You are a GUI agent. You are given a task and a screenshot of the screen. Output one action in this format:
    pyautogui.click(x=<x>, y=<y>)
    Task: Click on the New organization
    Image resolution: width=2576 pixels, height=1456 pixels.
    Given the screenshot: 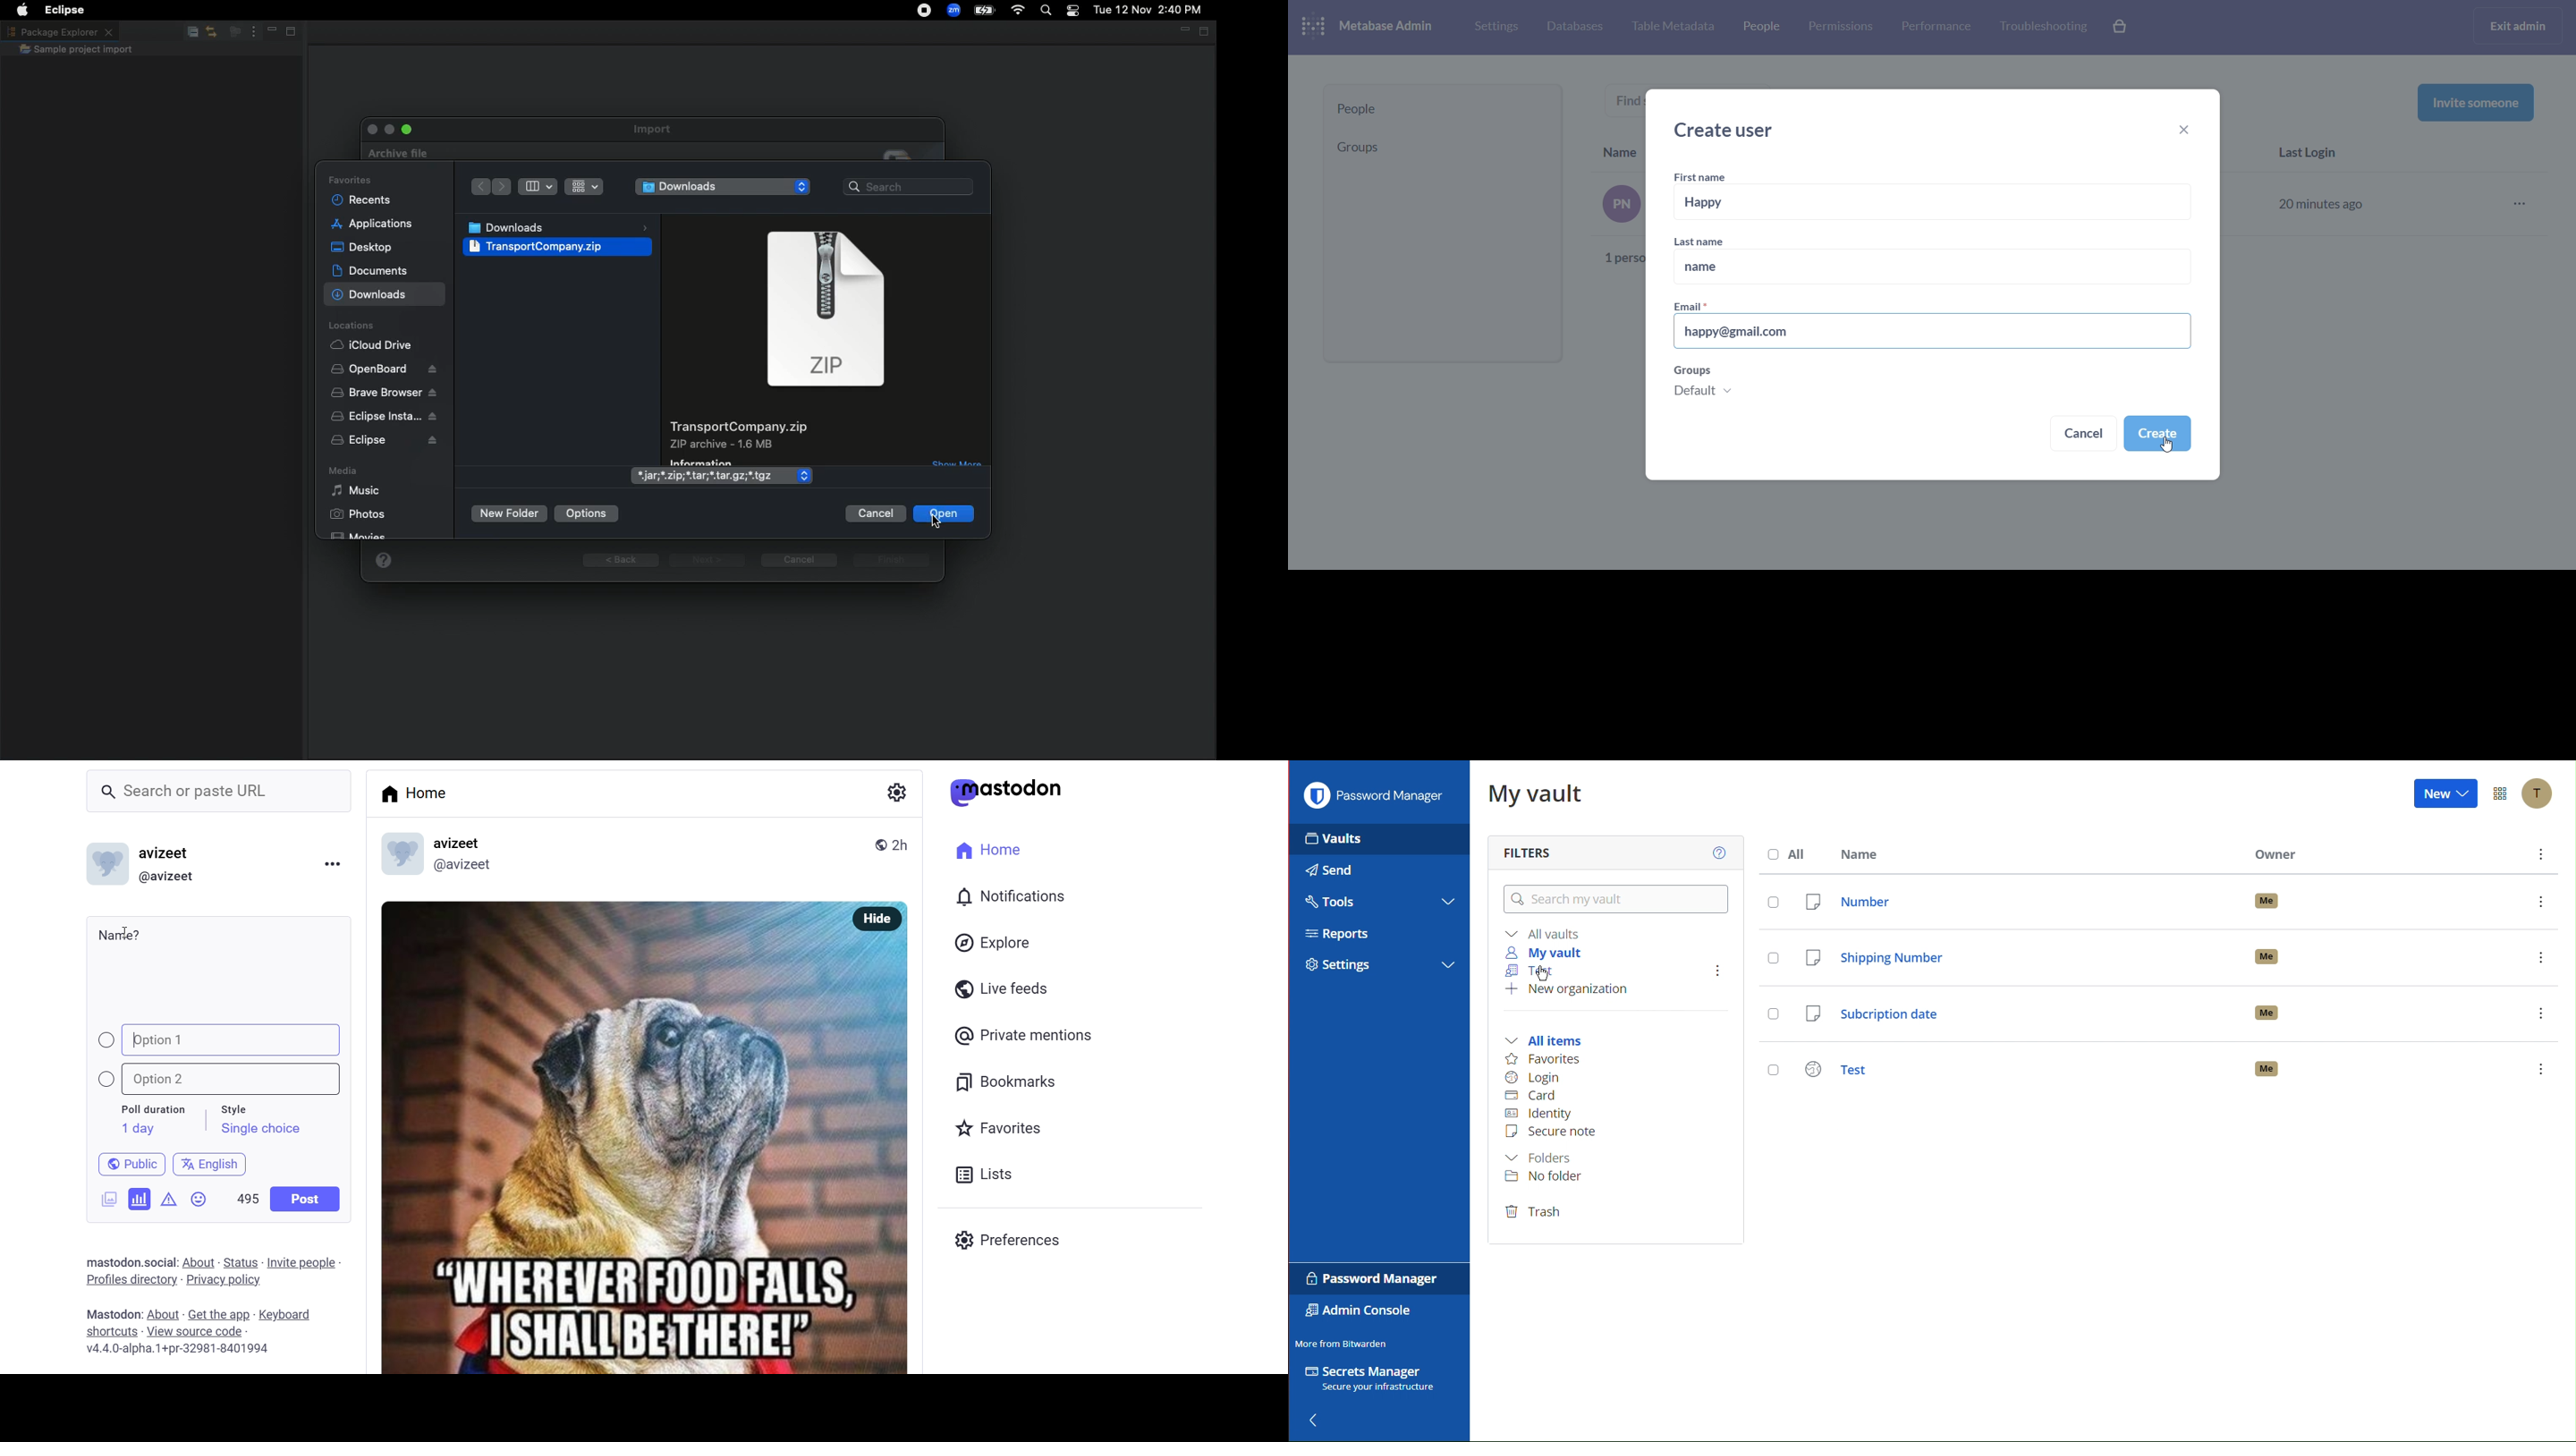 What is the action you would take?
    pyautogui.click(x=1569, y=992)
    